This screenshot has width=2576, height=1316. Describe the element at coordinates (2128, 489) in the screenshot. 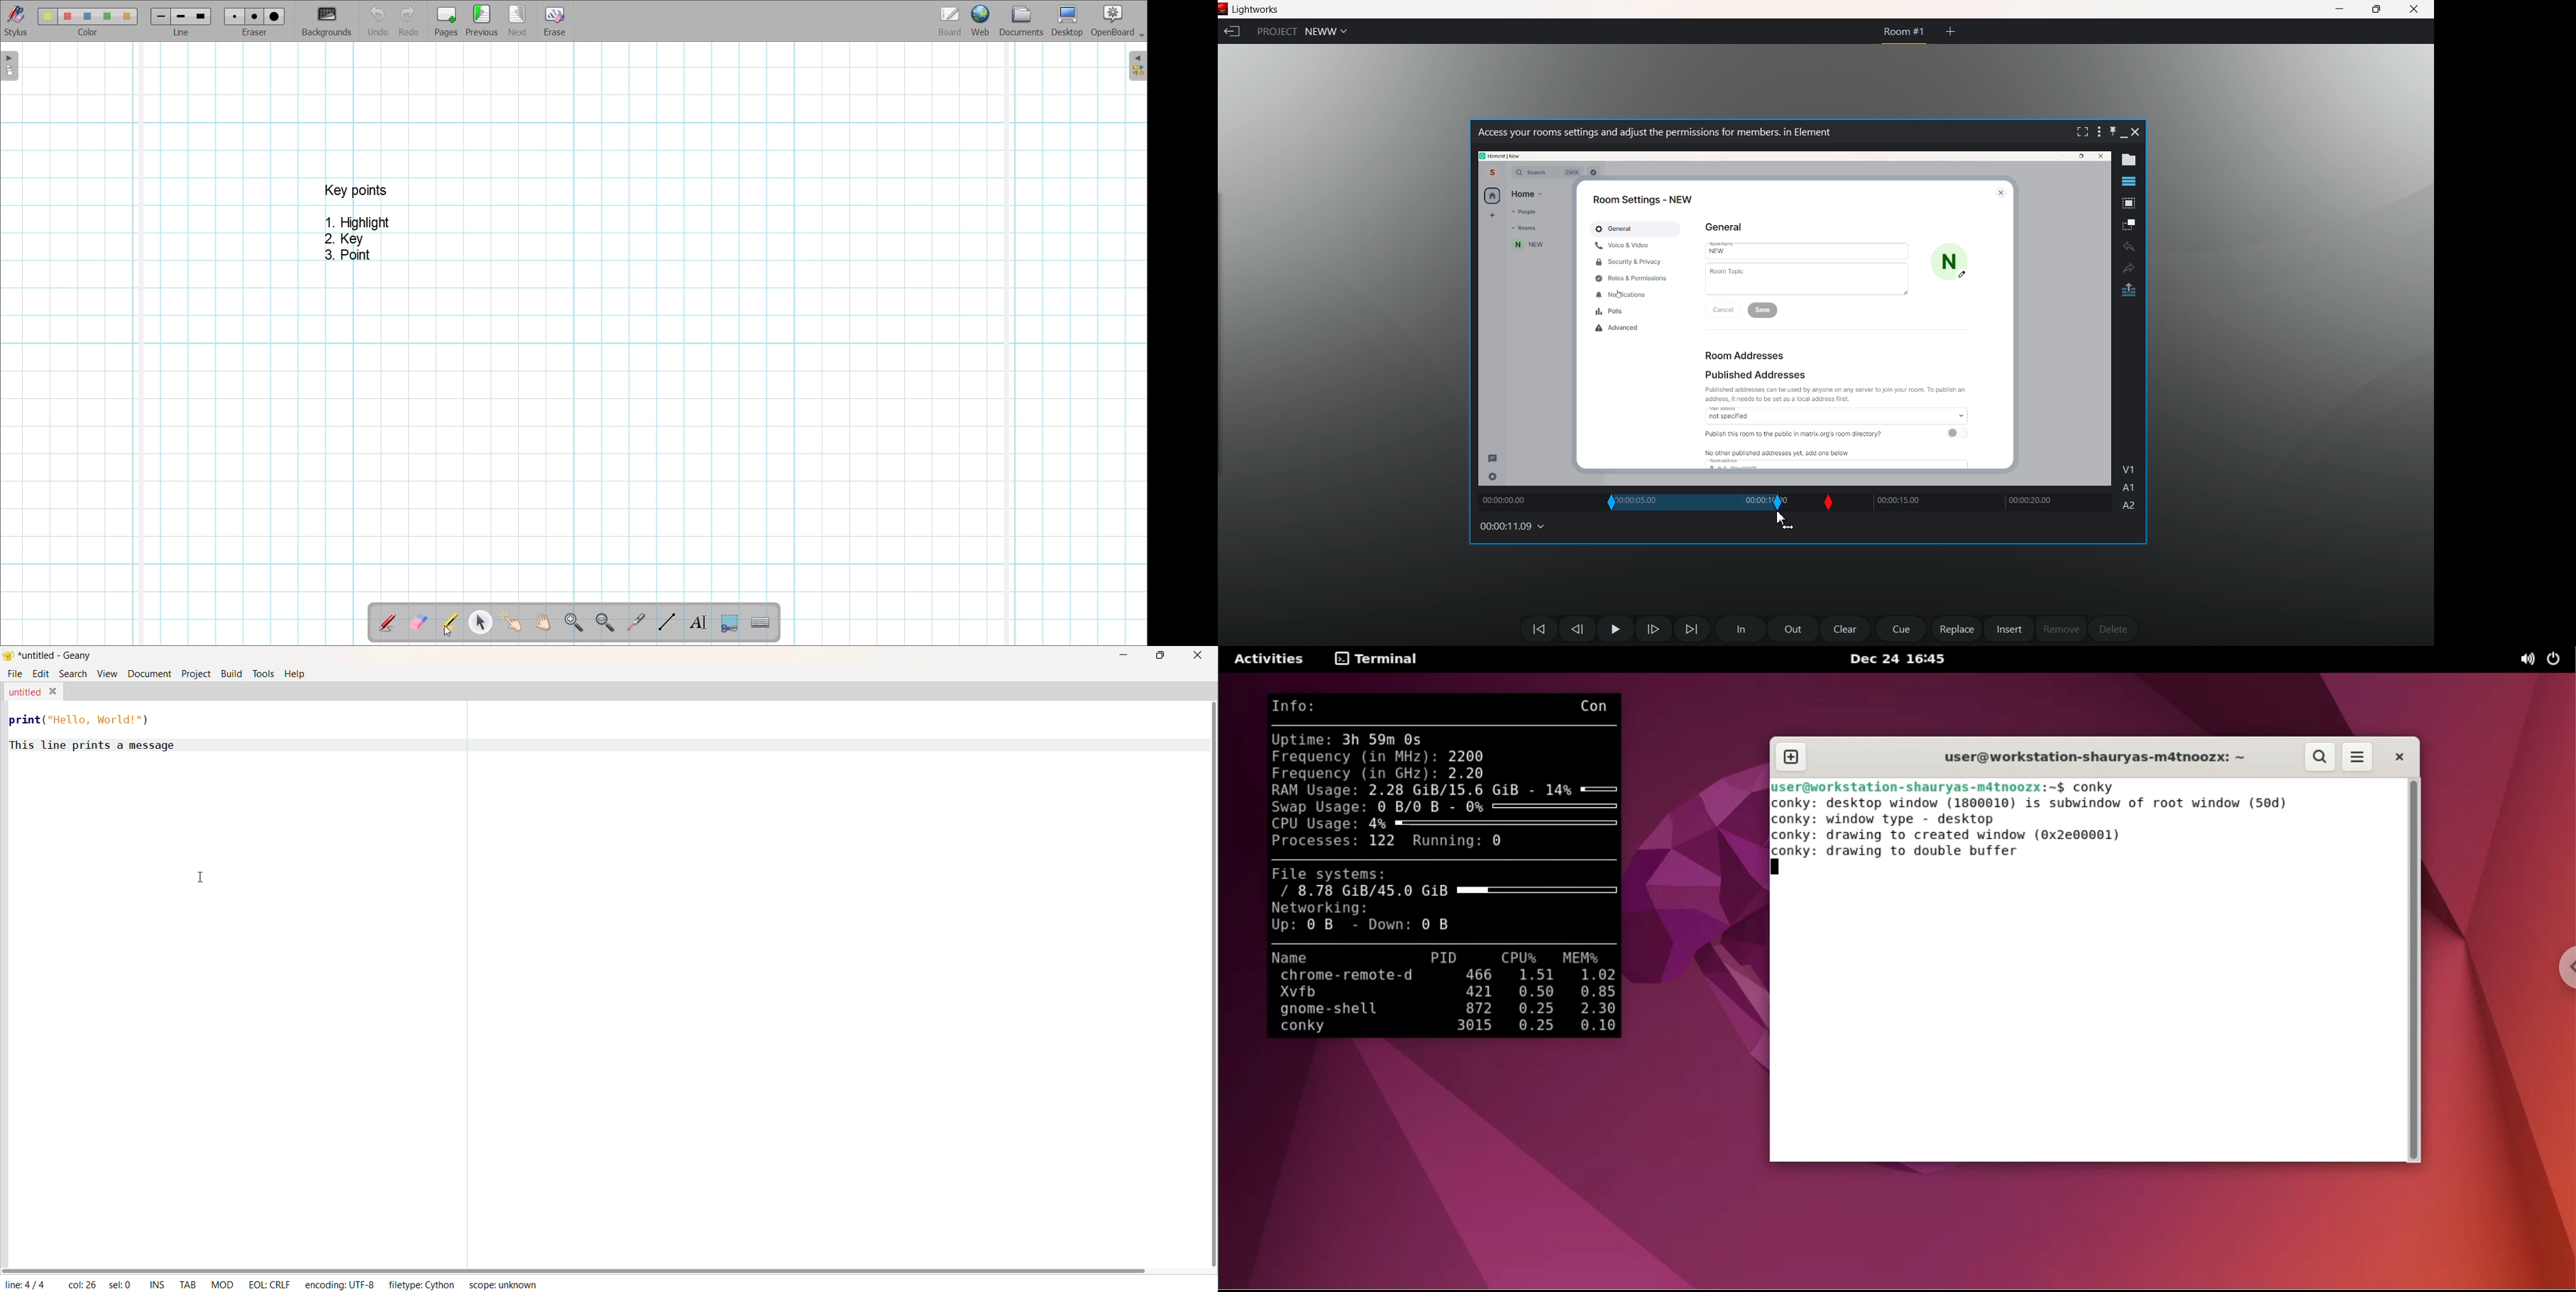

I see `A1` at that location.